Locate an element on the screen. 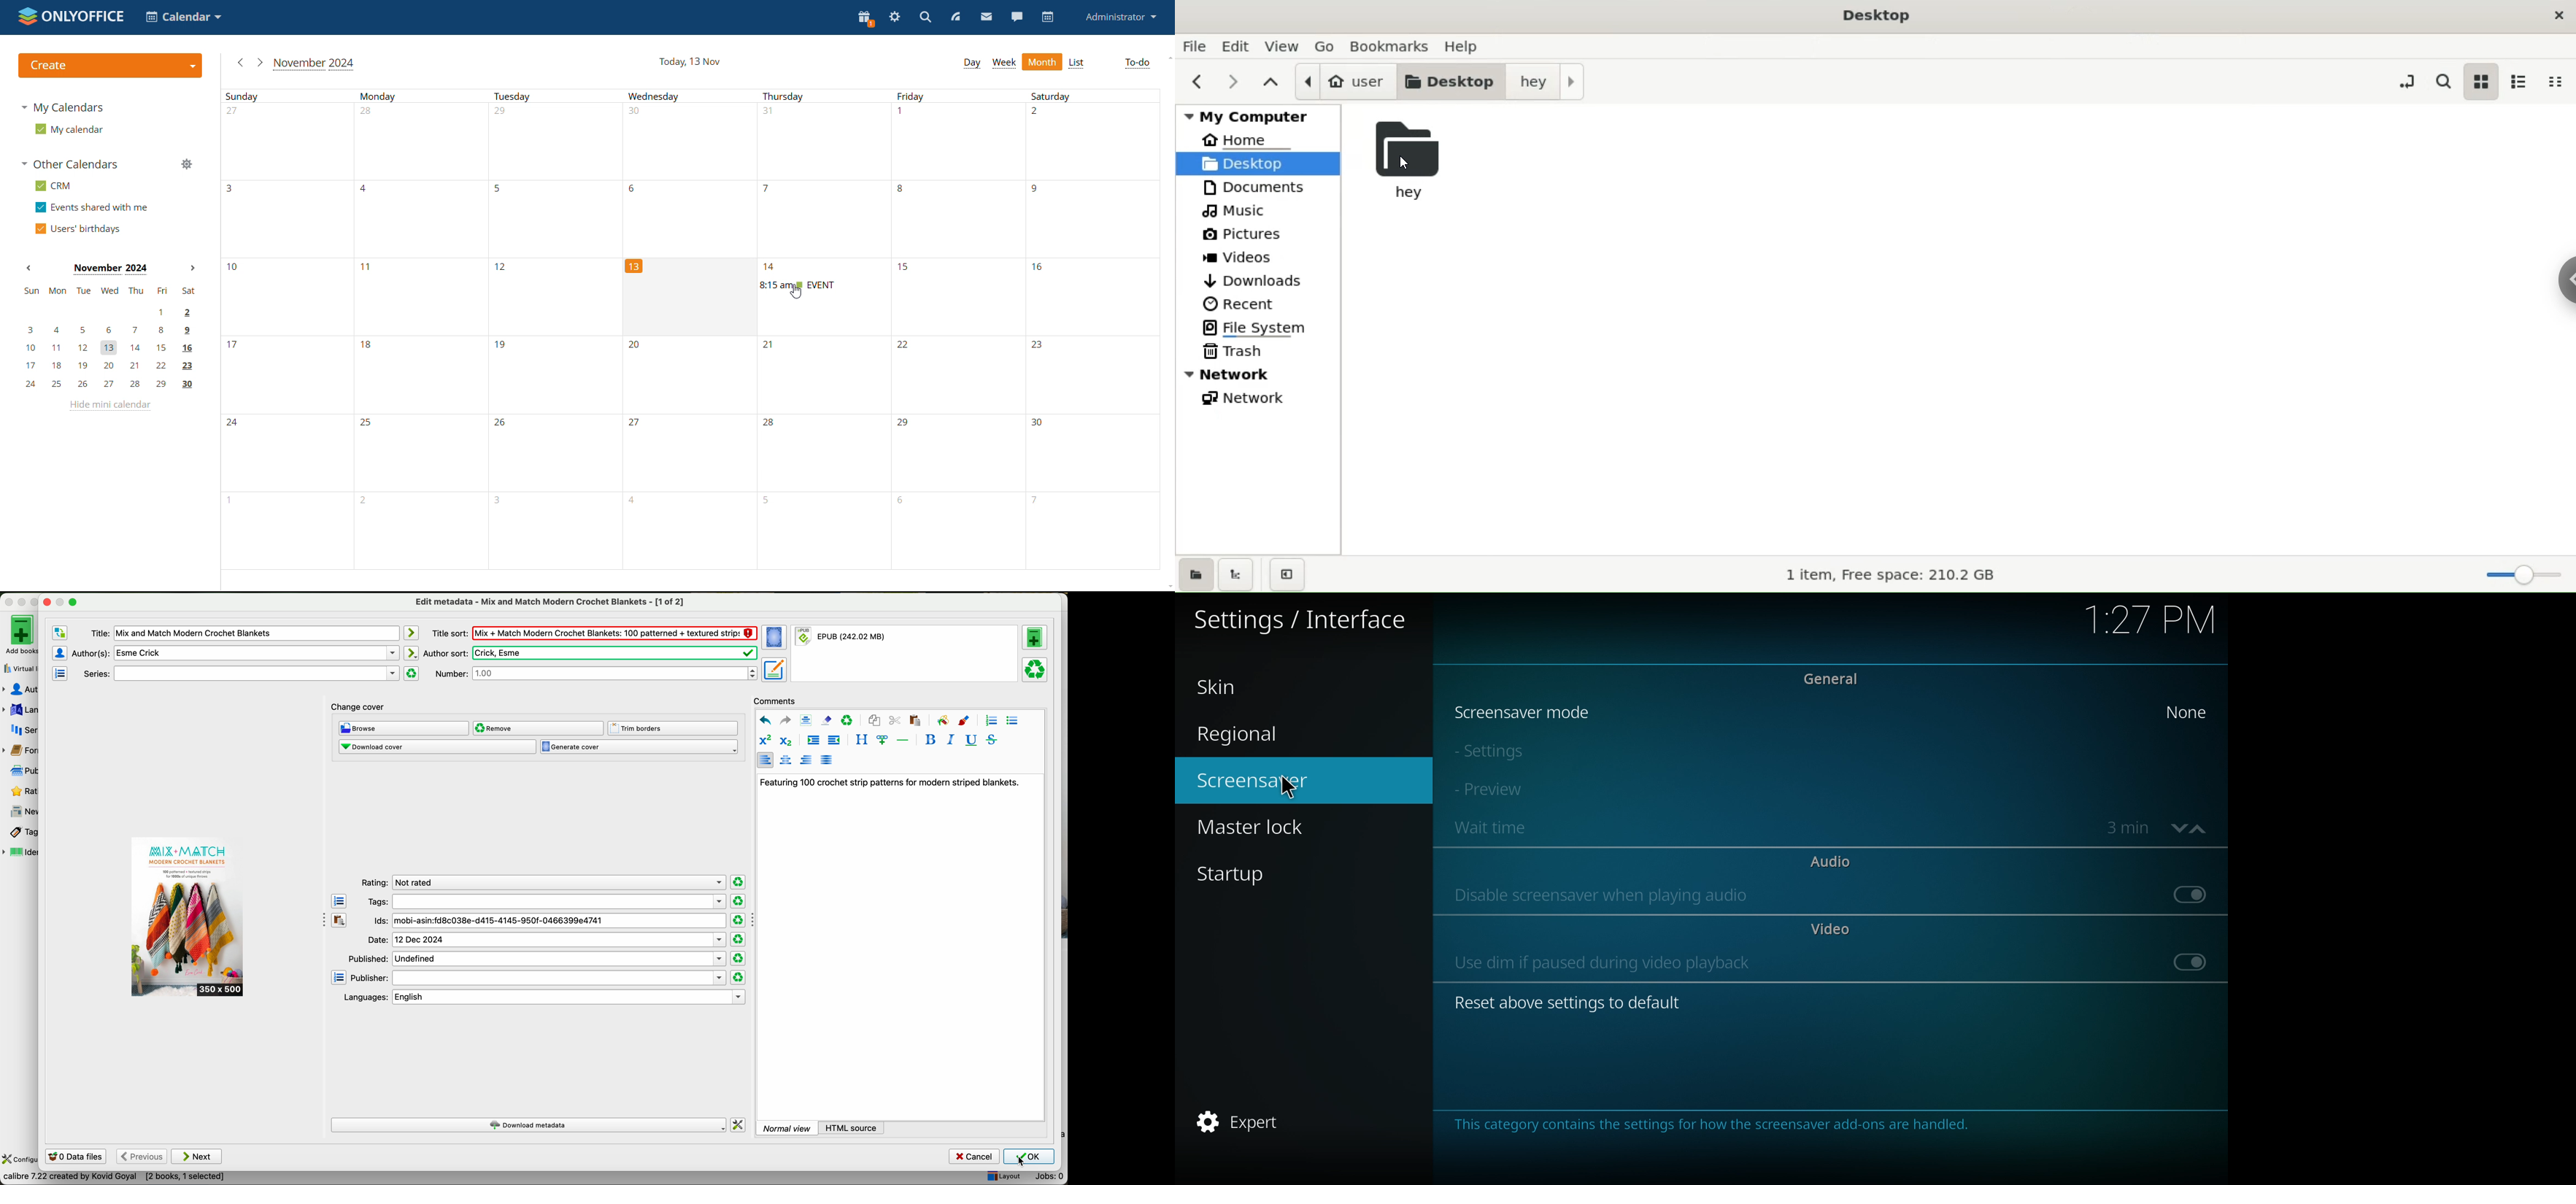 The width and height of the screenshot is (2576, 1204). tags is located at coordinates (19, 832).